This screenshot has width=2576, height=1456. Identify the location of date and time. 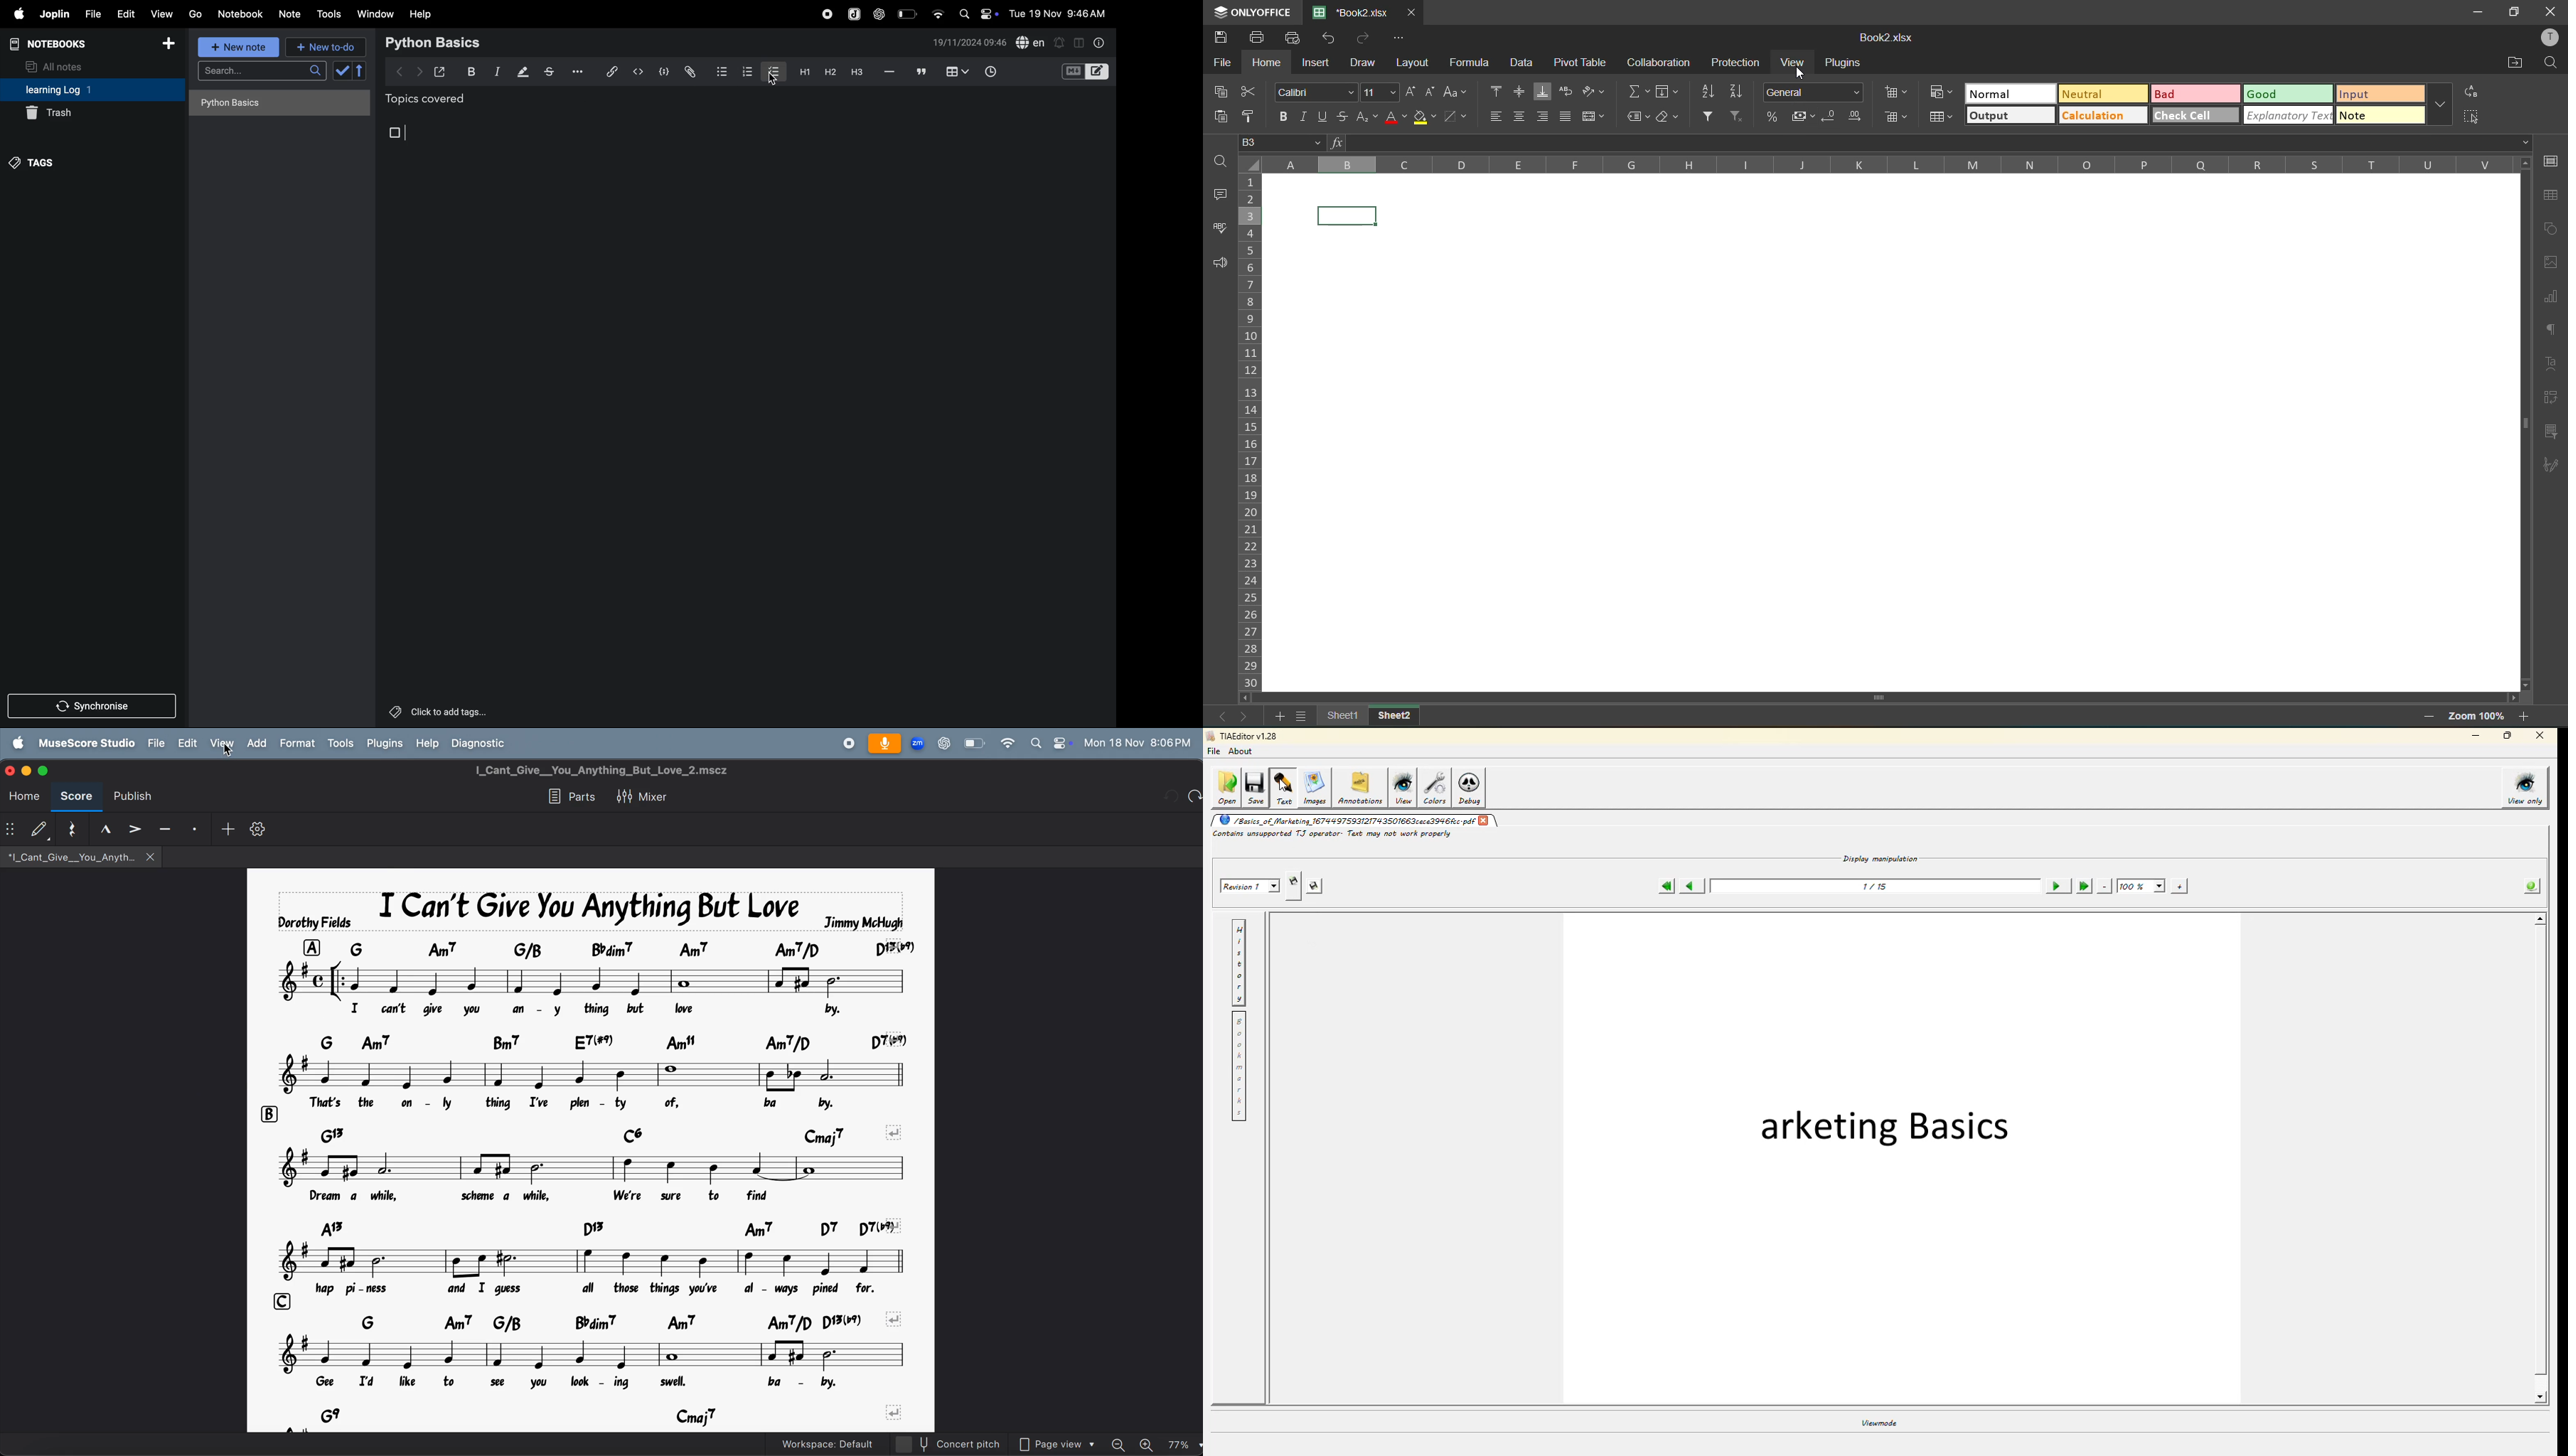
(969, 43).